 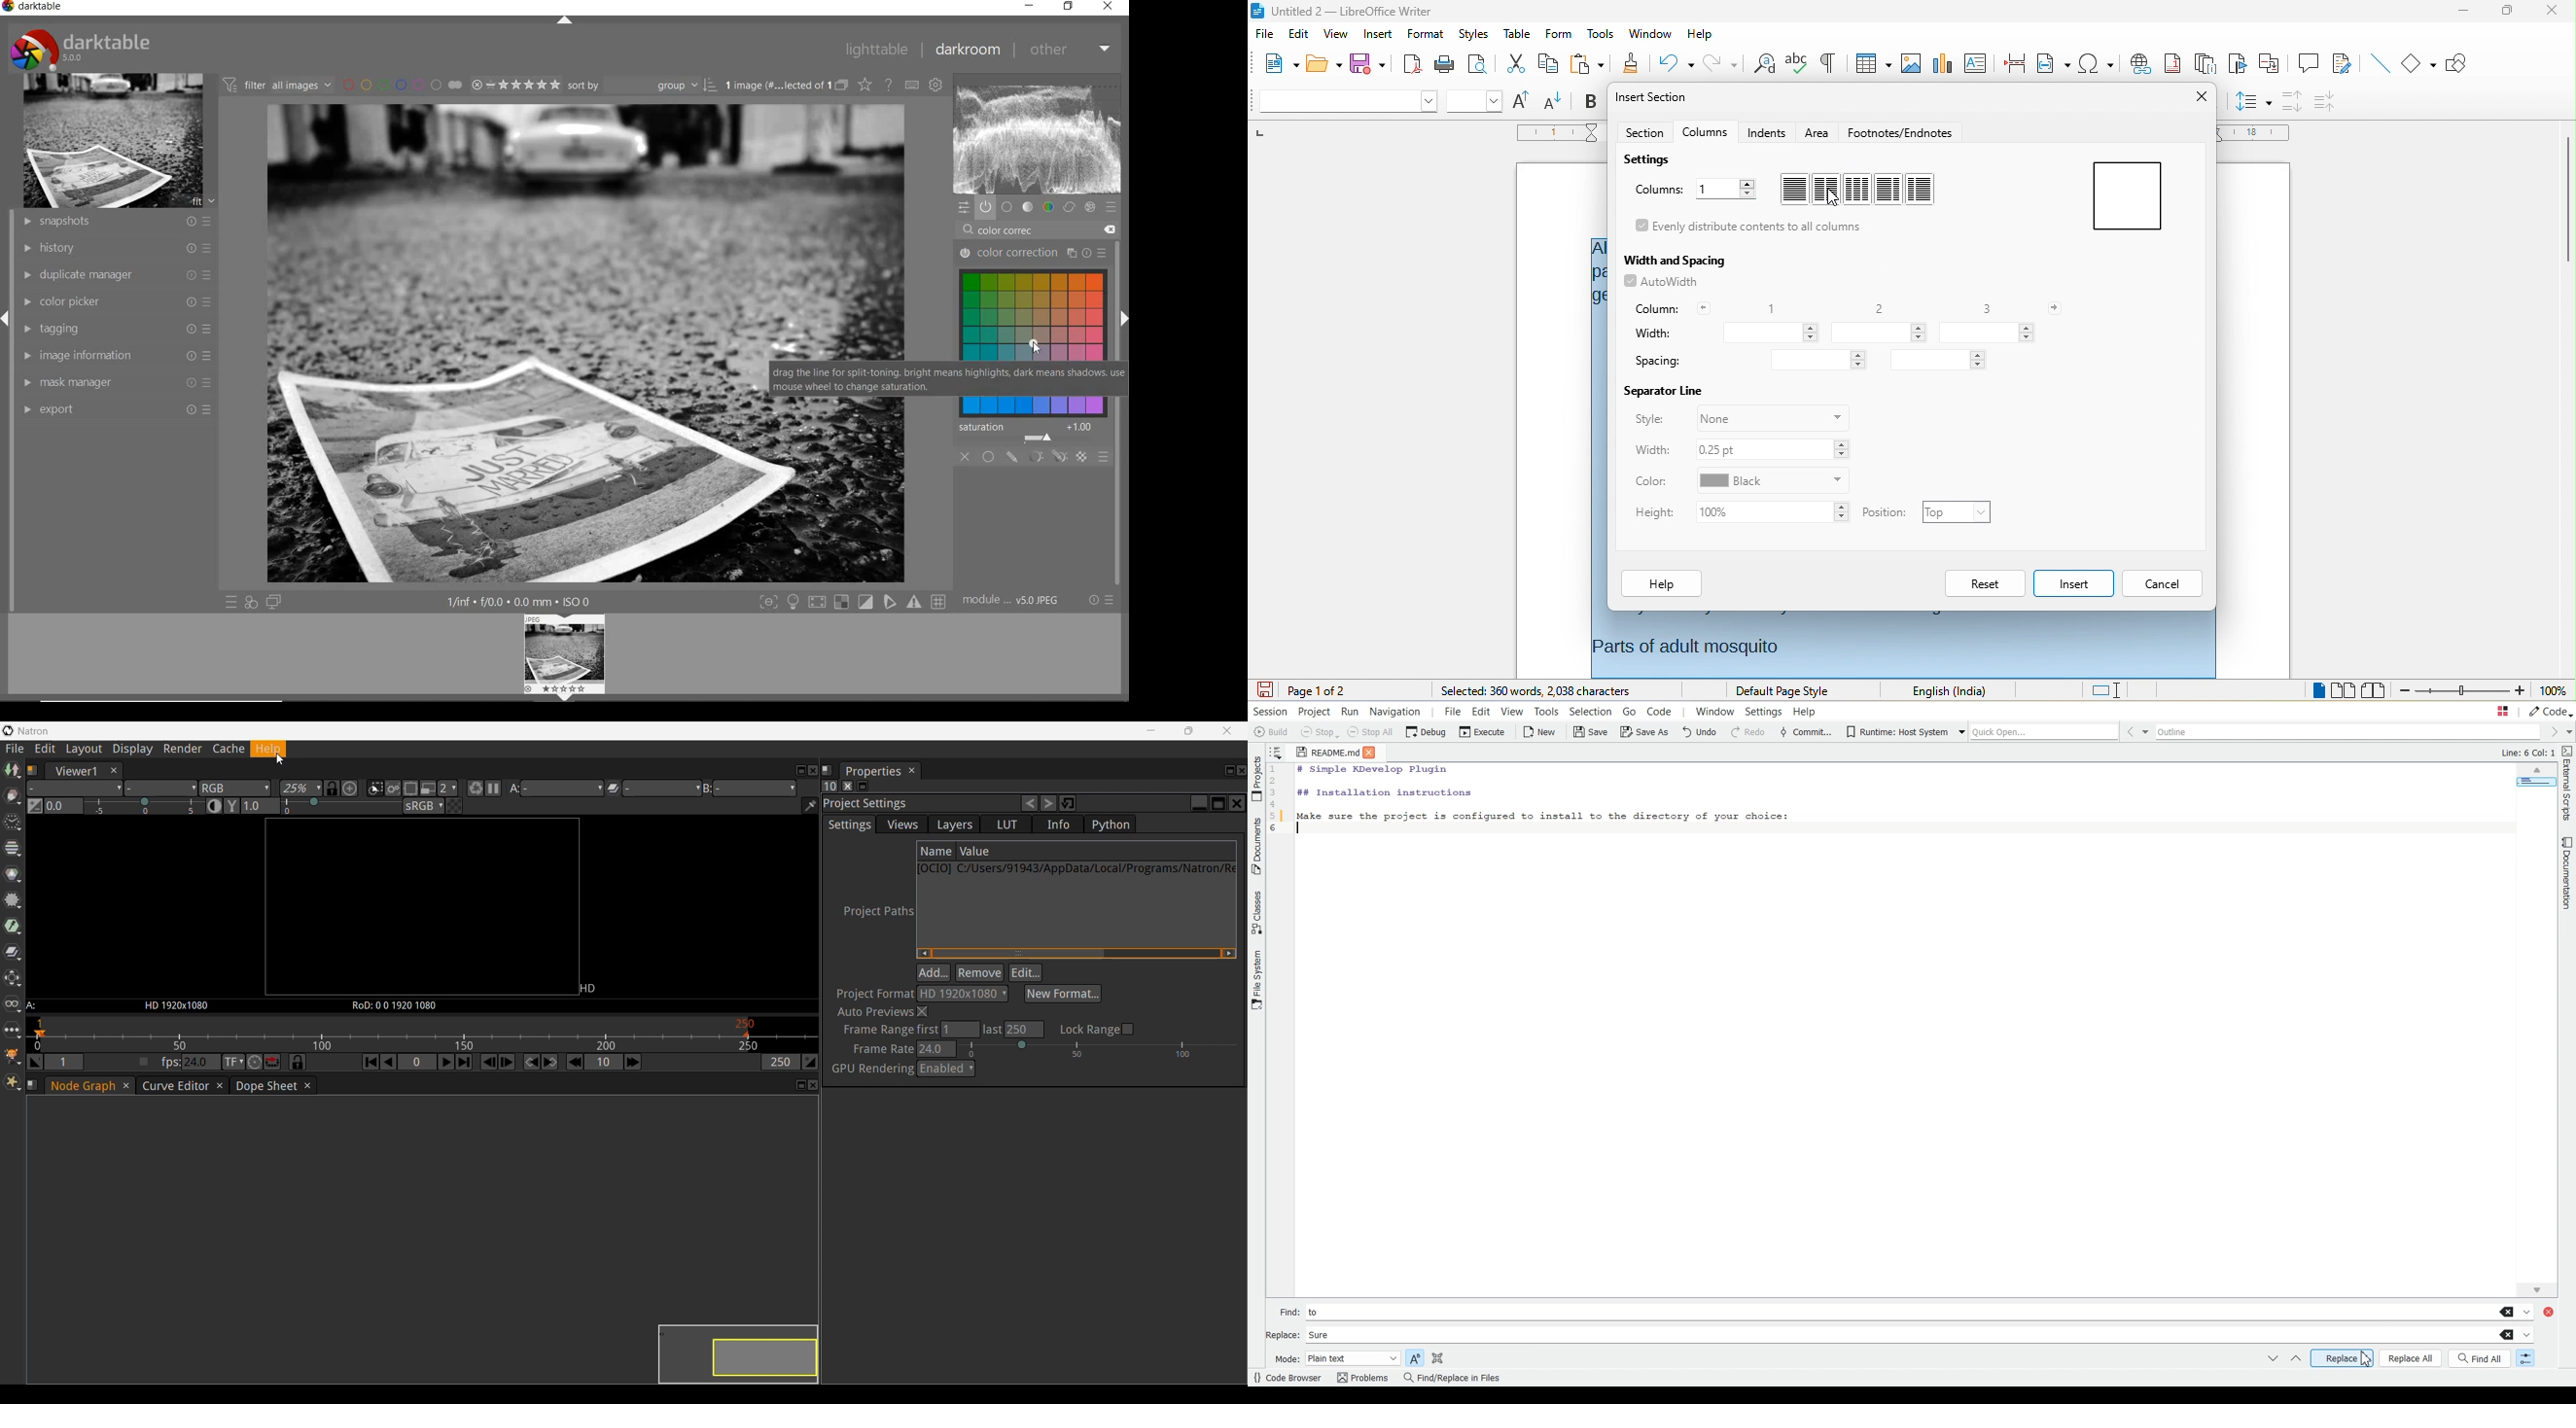 I want to click on enable for online help, so click(x=890, y=84).